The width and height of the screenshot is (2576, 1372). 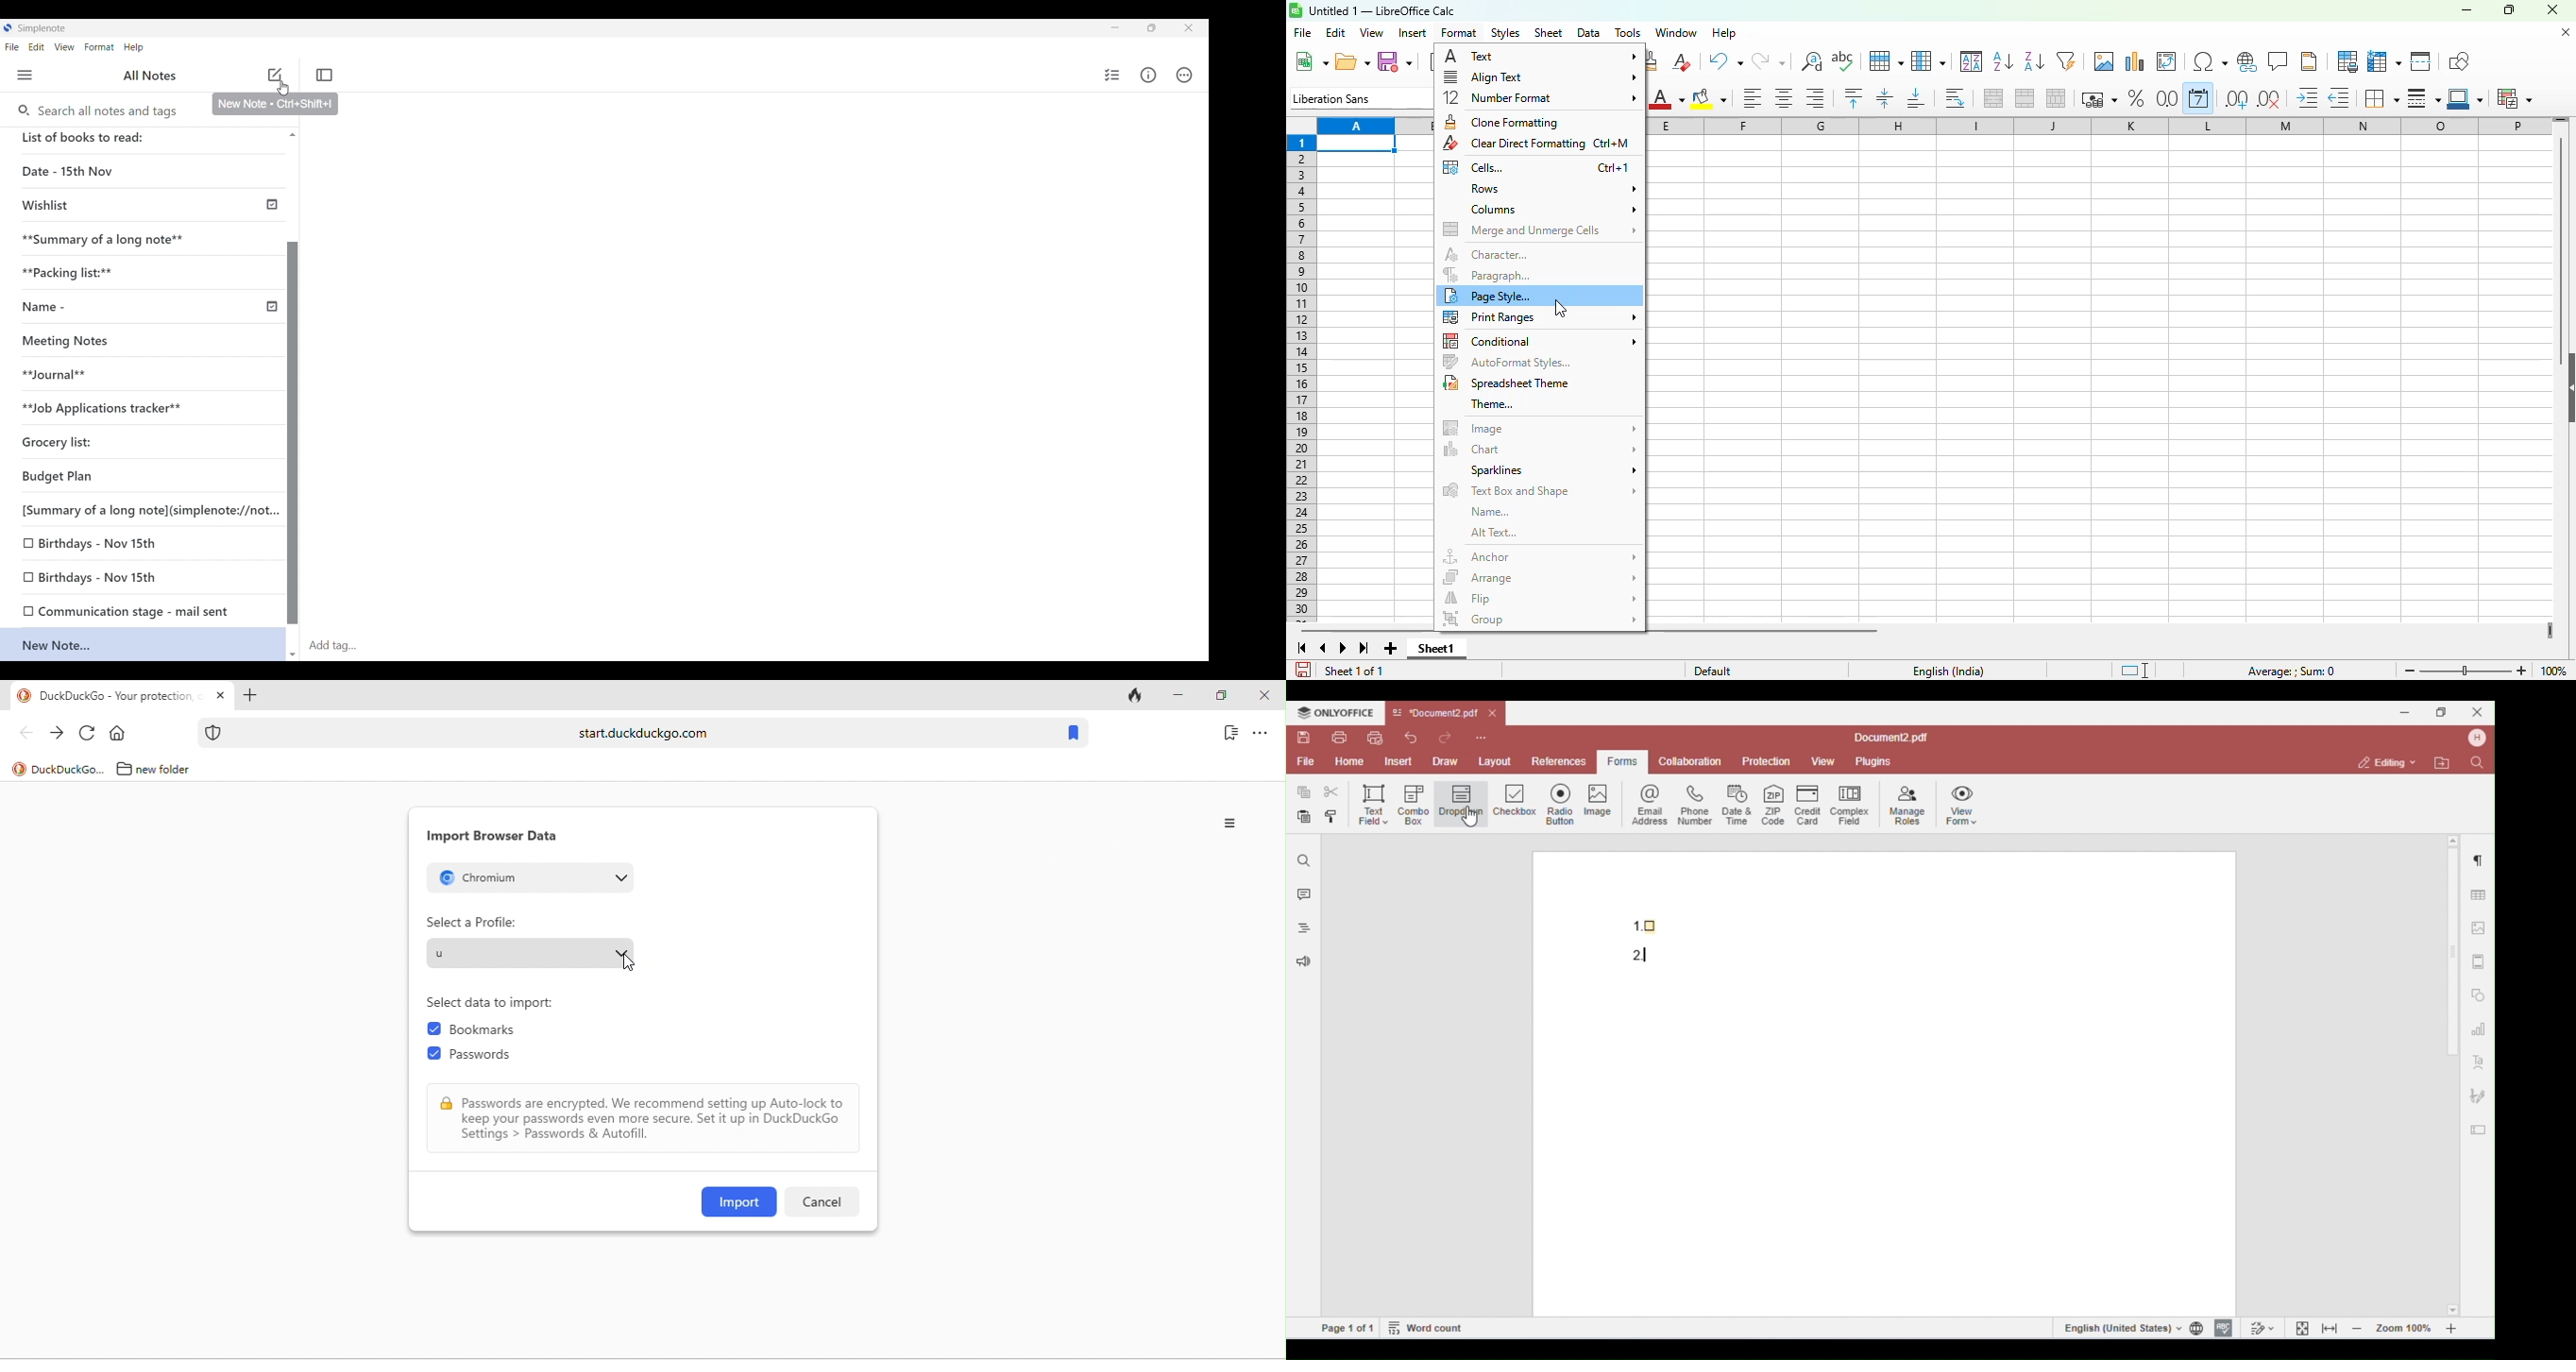 I want to click on flip, so click(x=1538, y=599).